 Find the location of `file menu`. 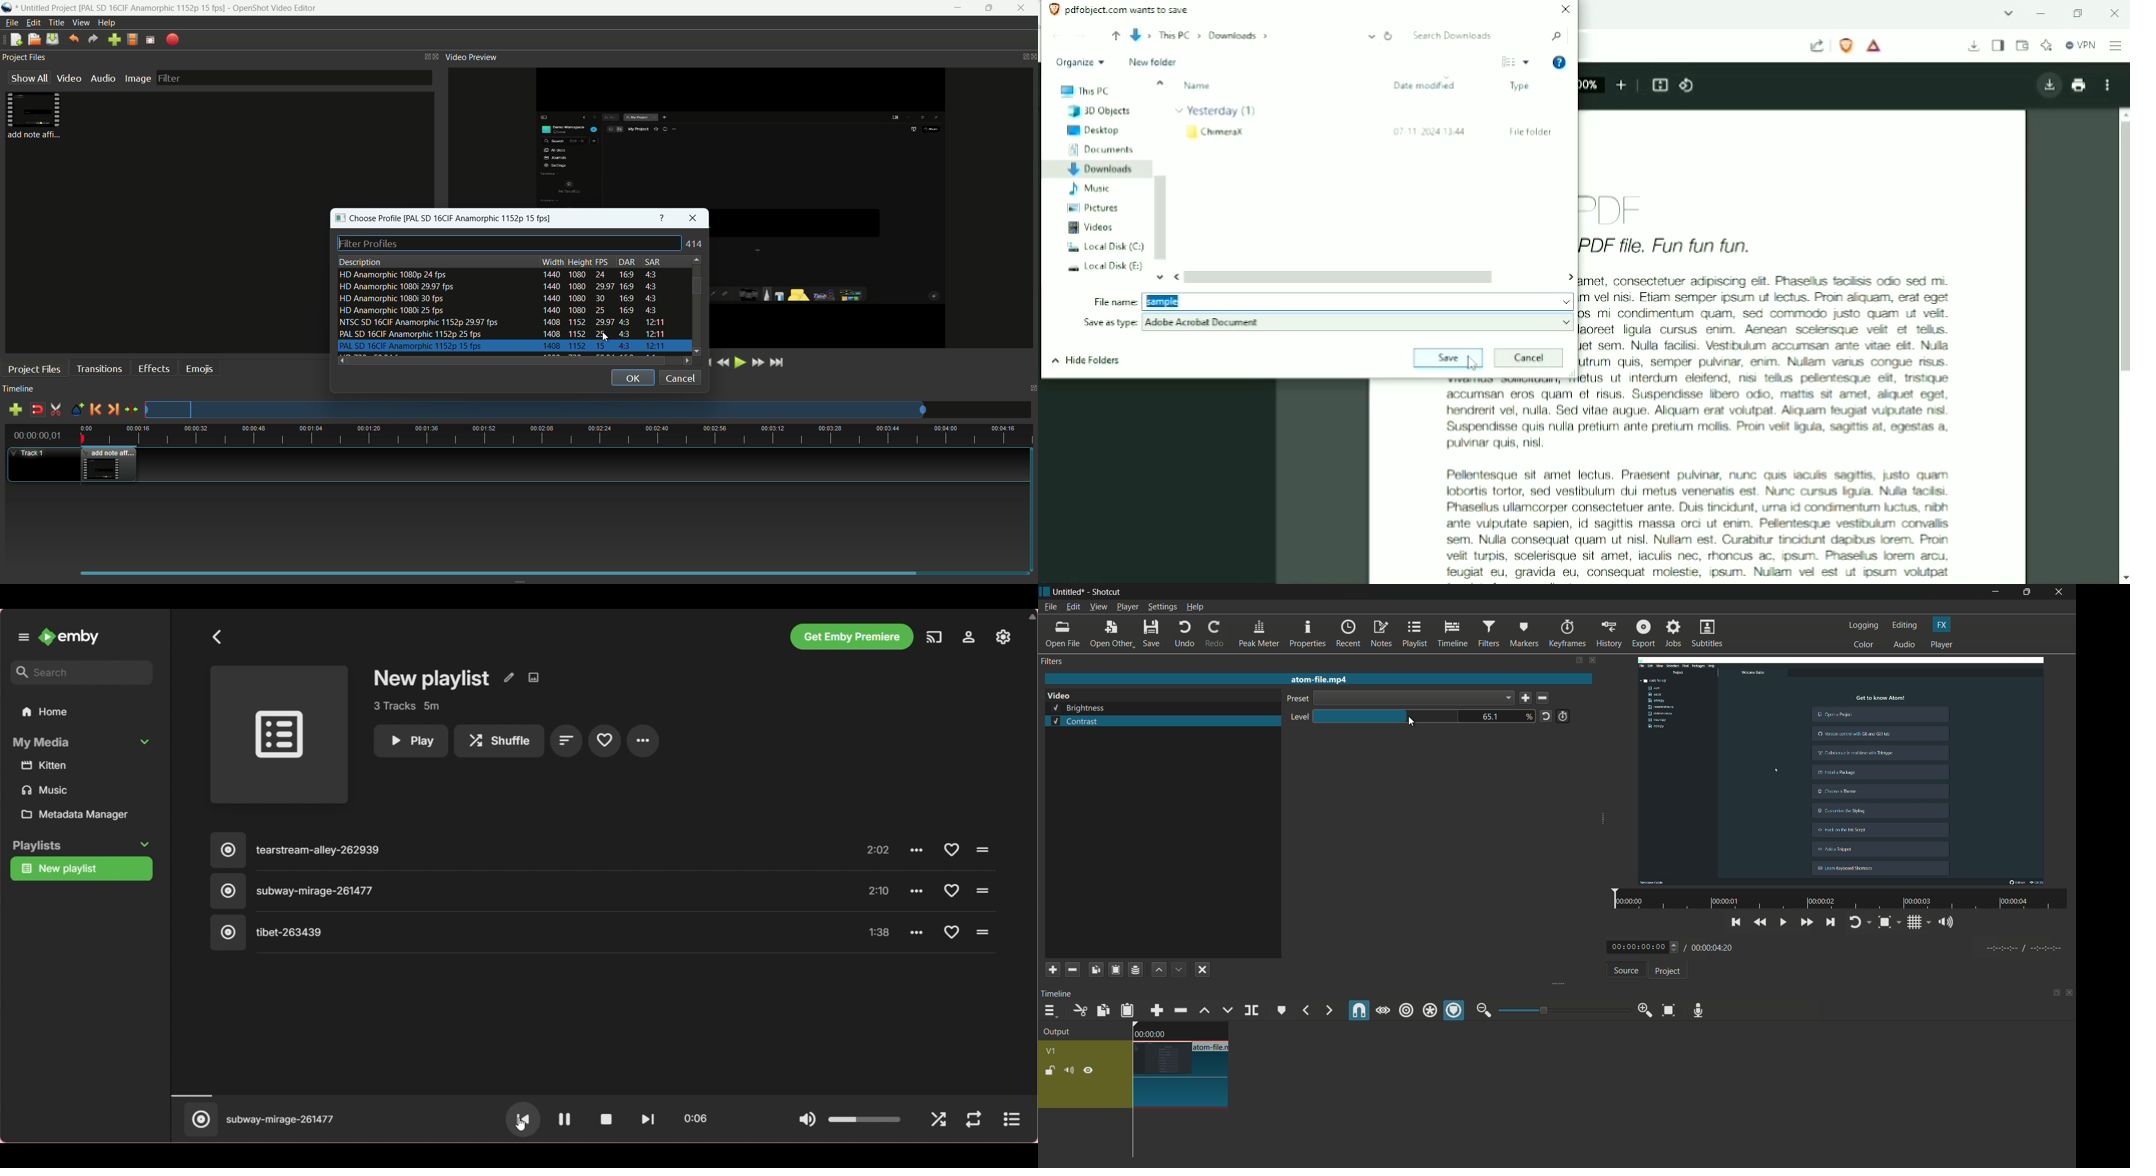

file menu is located at coordinates (1050, 607).